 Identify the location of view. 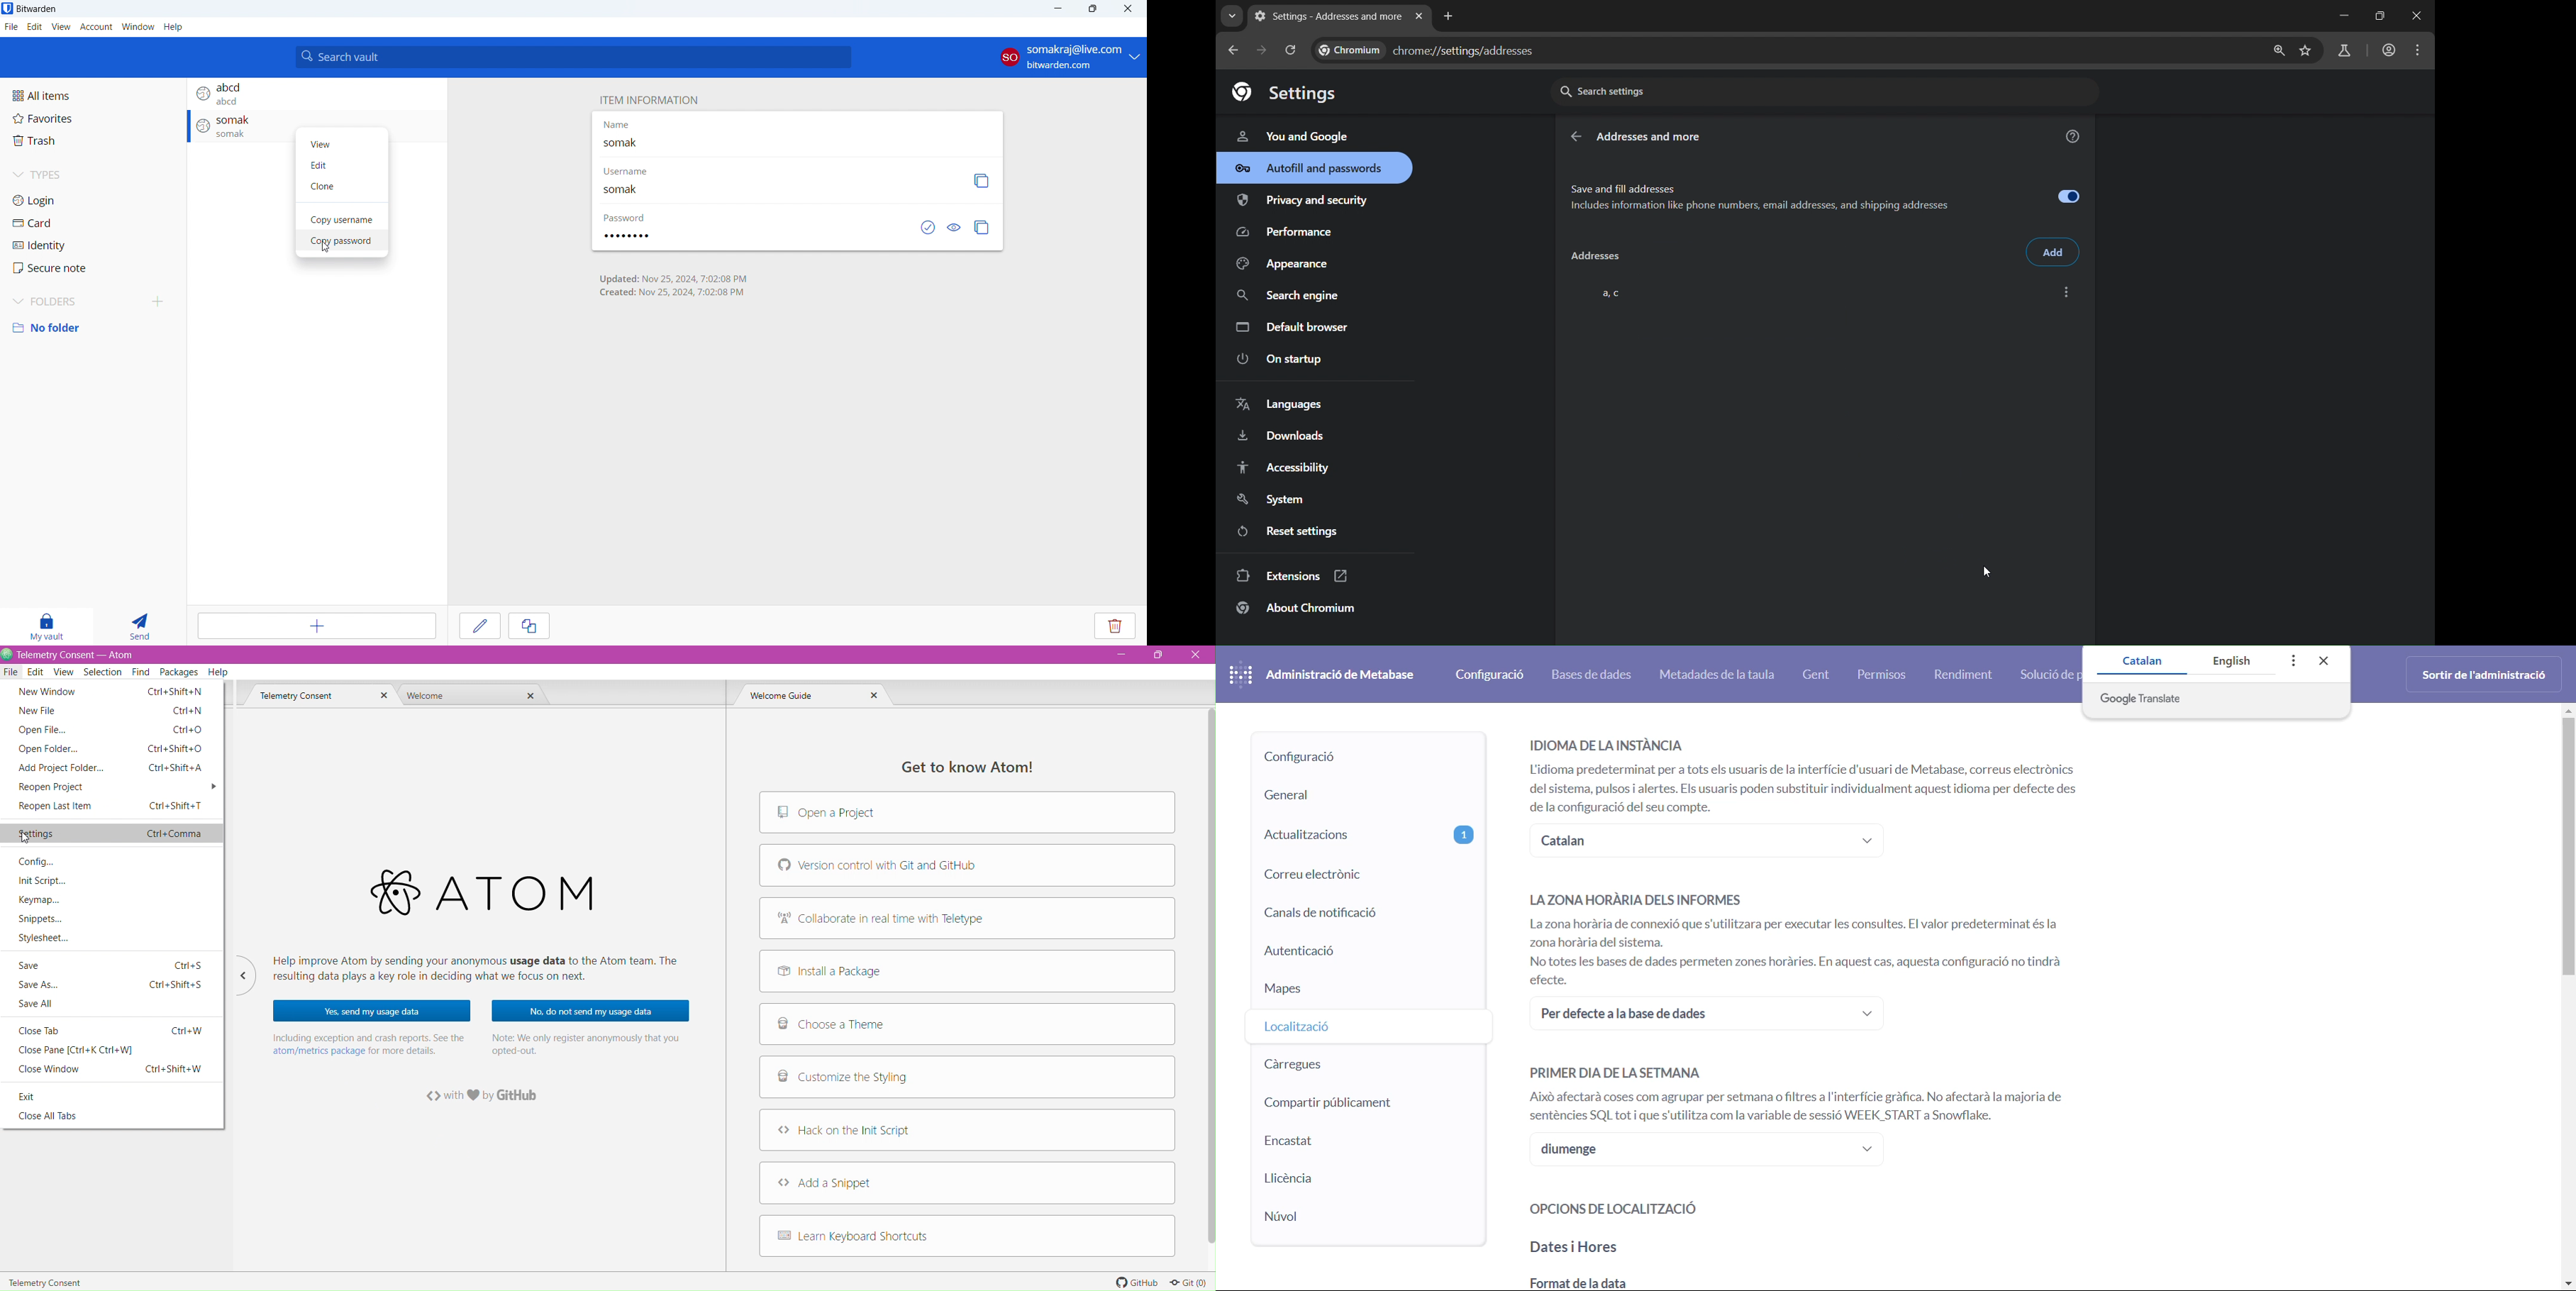
(342, 146).